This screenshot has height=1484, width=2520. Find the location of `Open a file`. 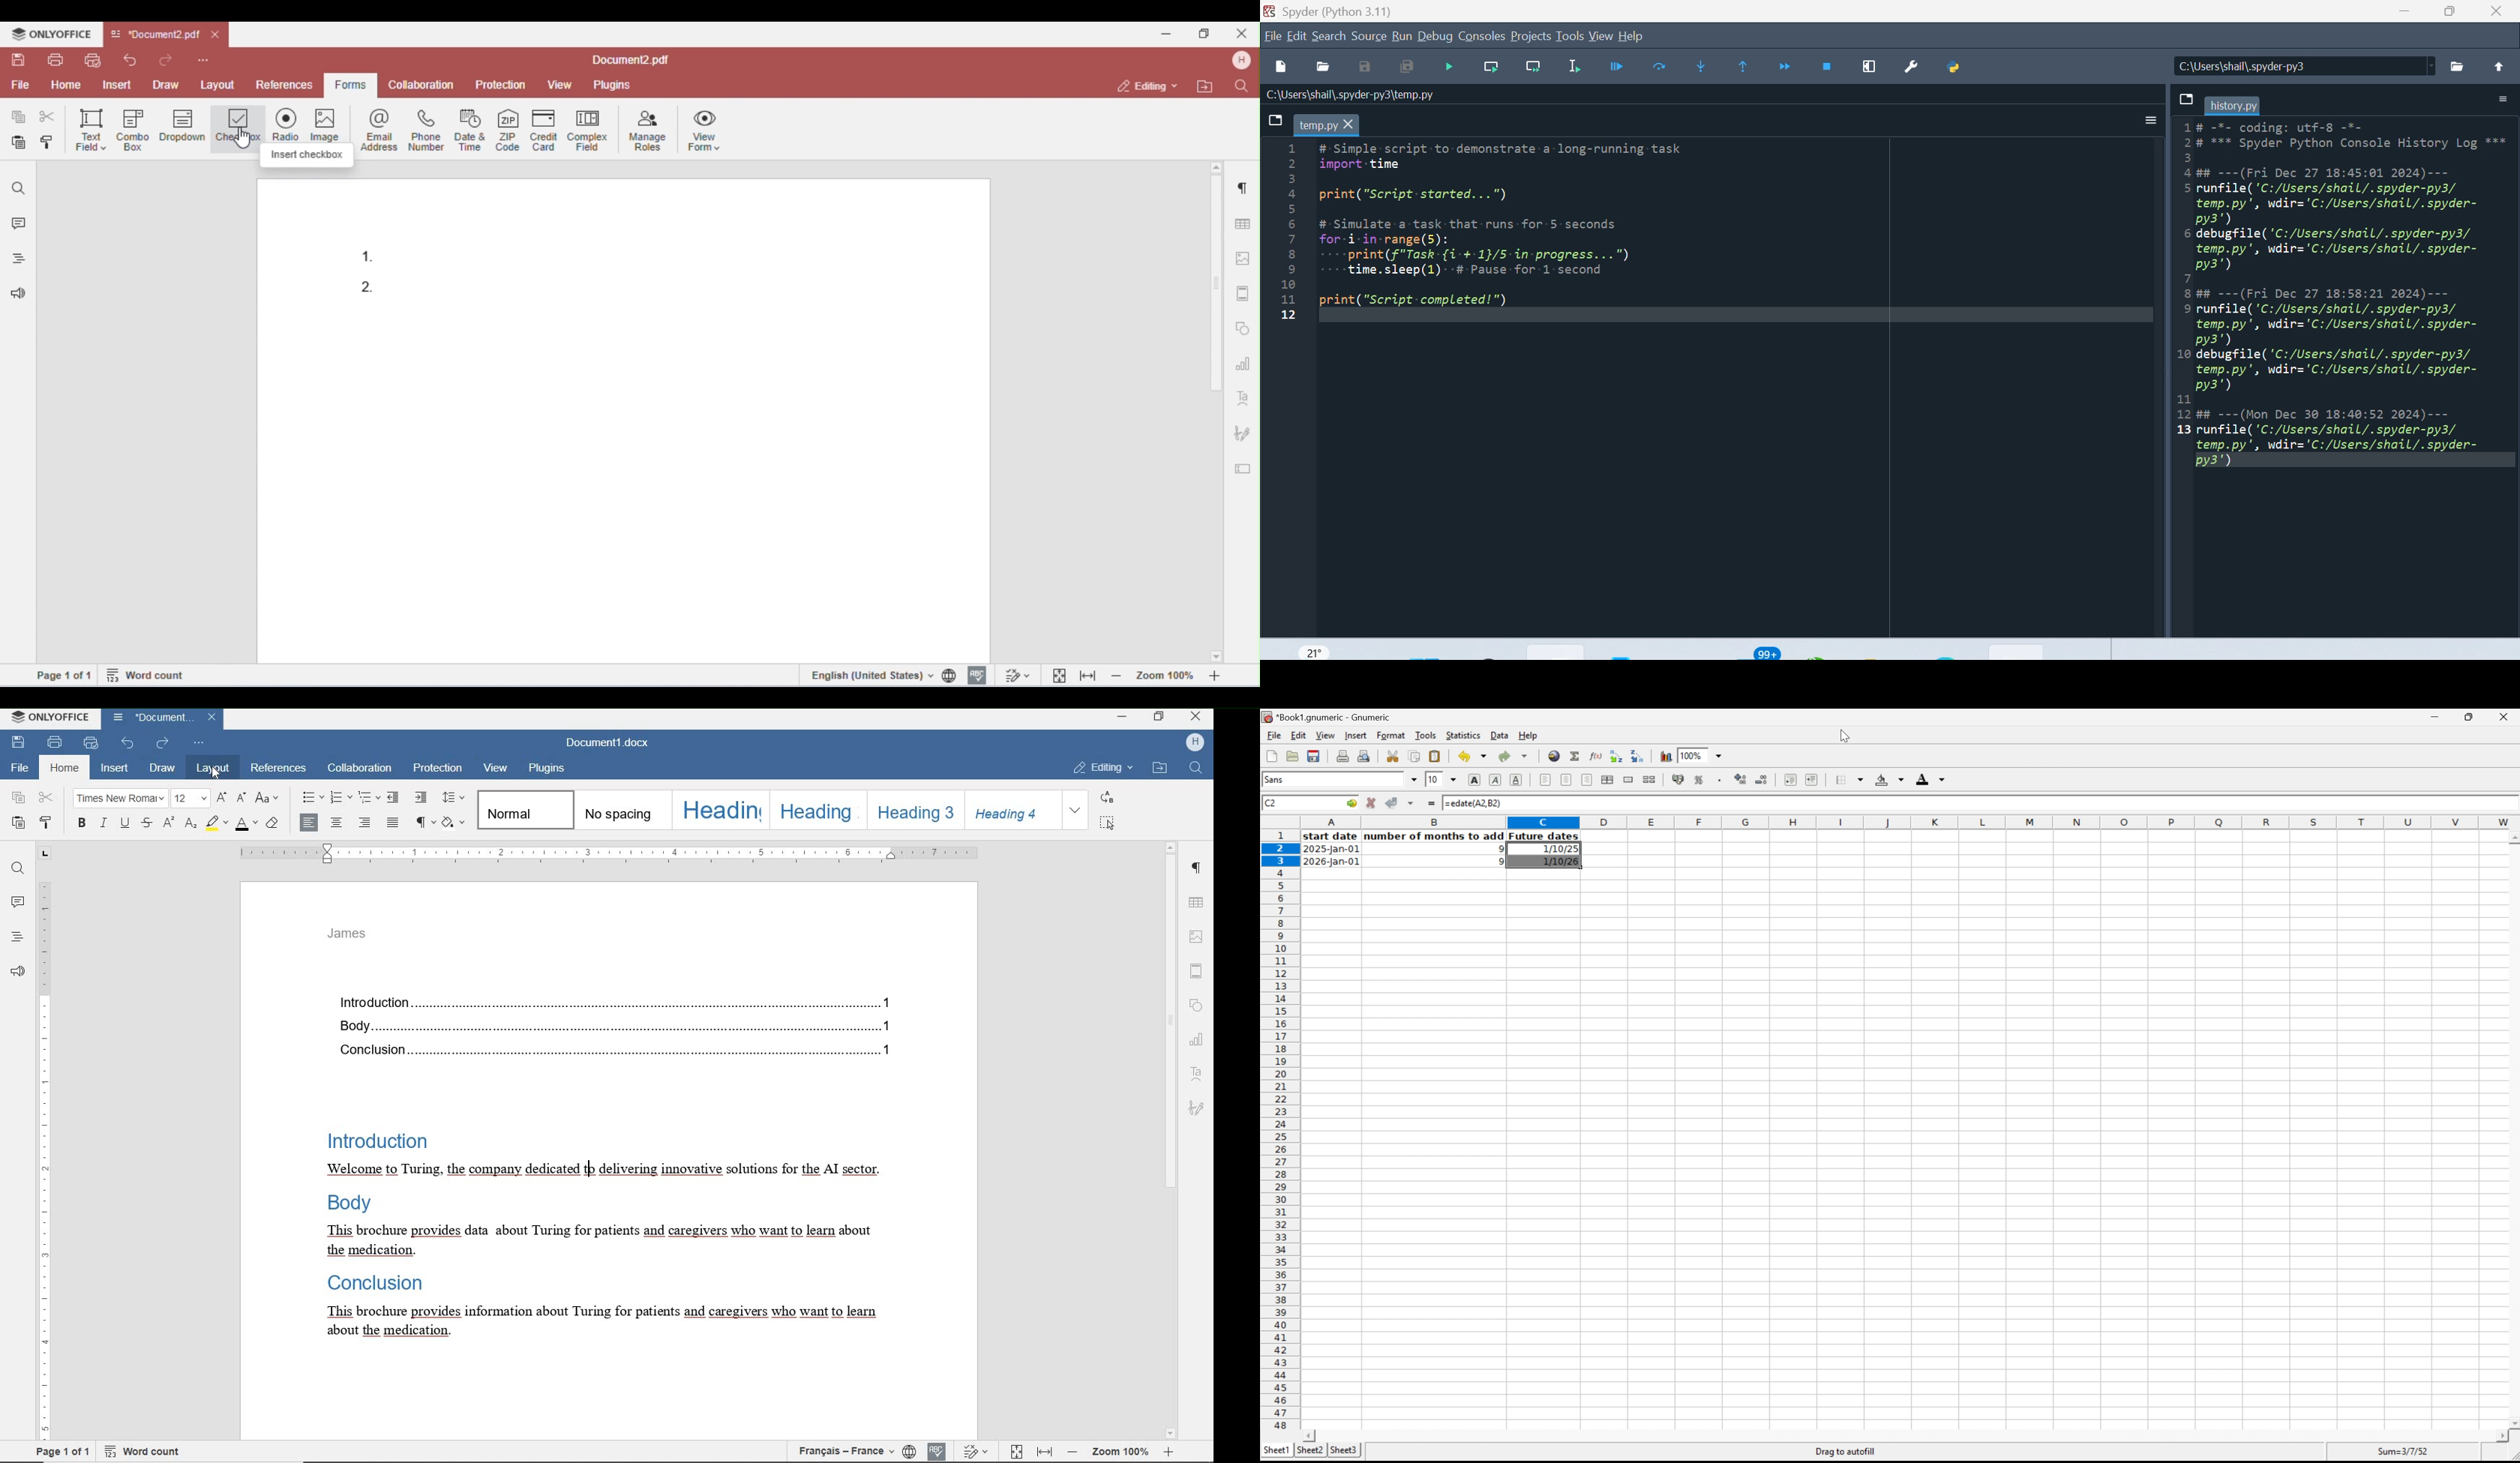

Open a file is located at coordinates (1292, 756).